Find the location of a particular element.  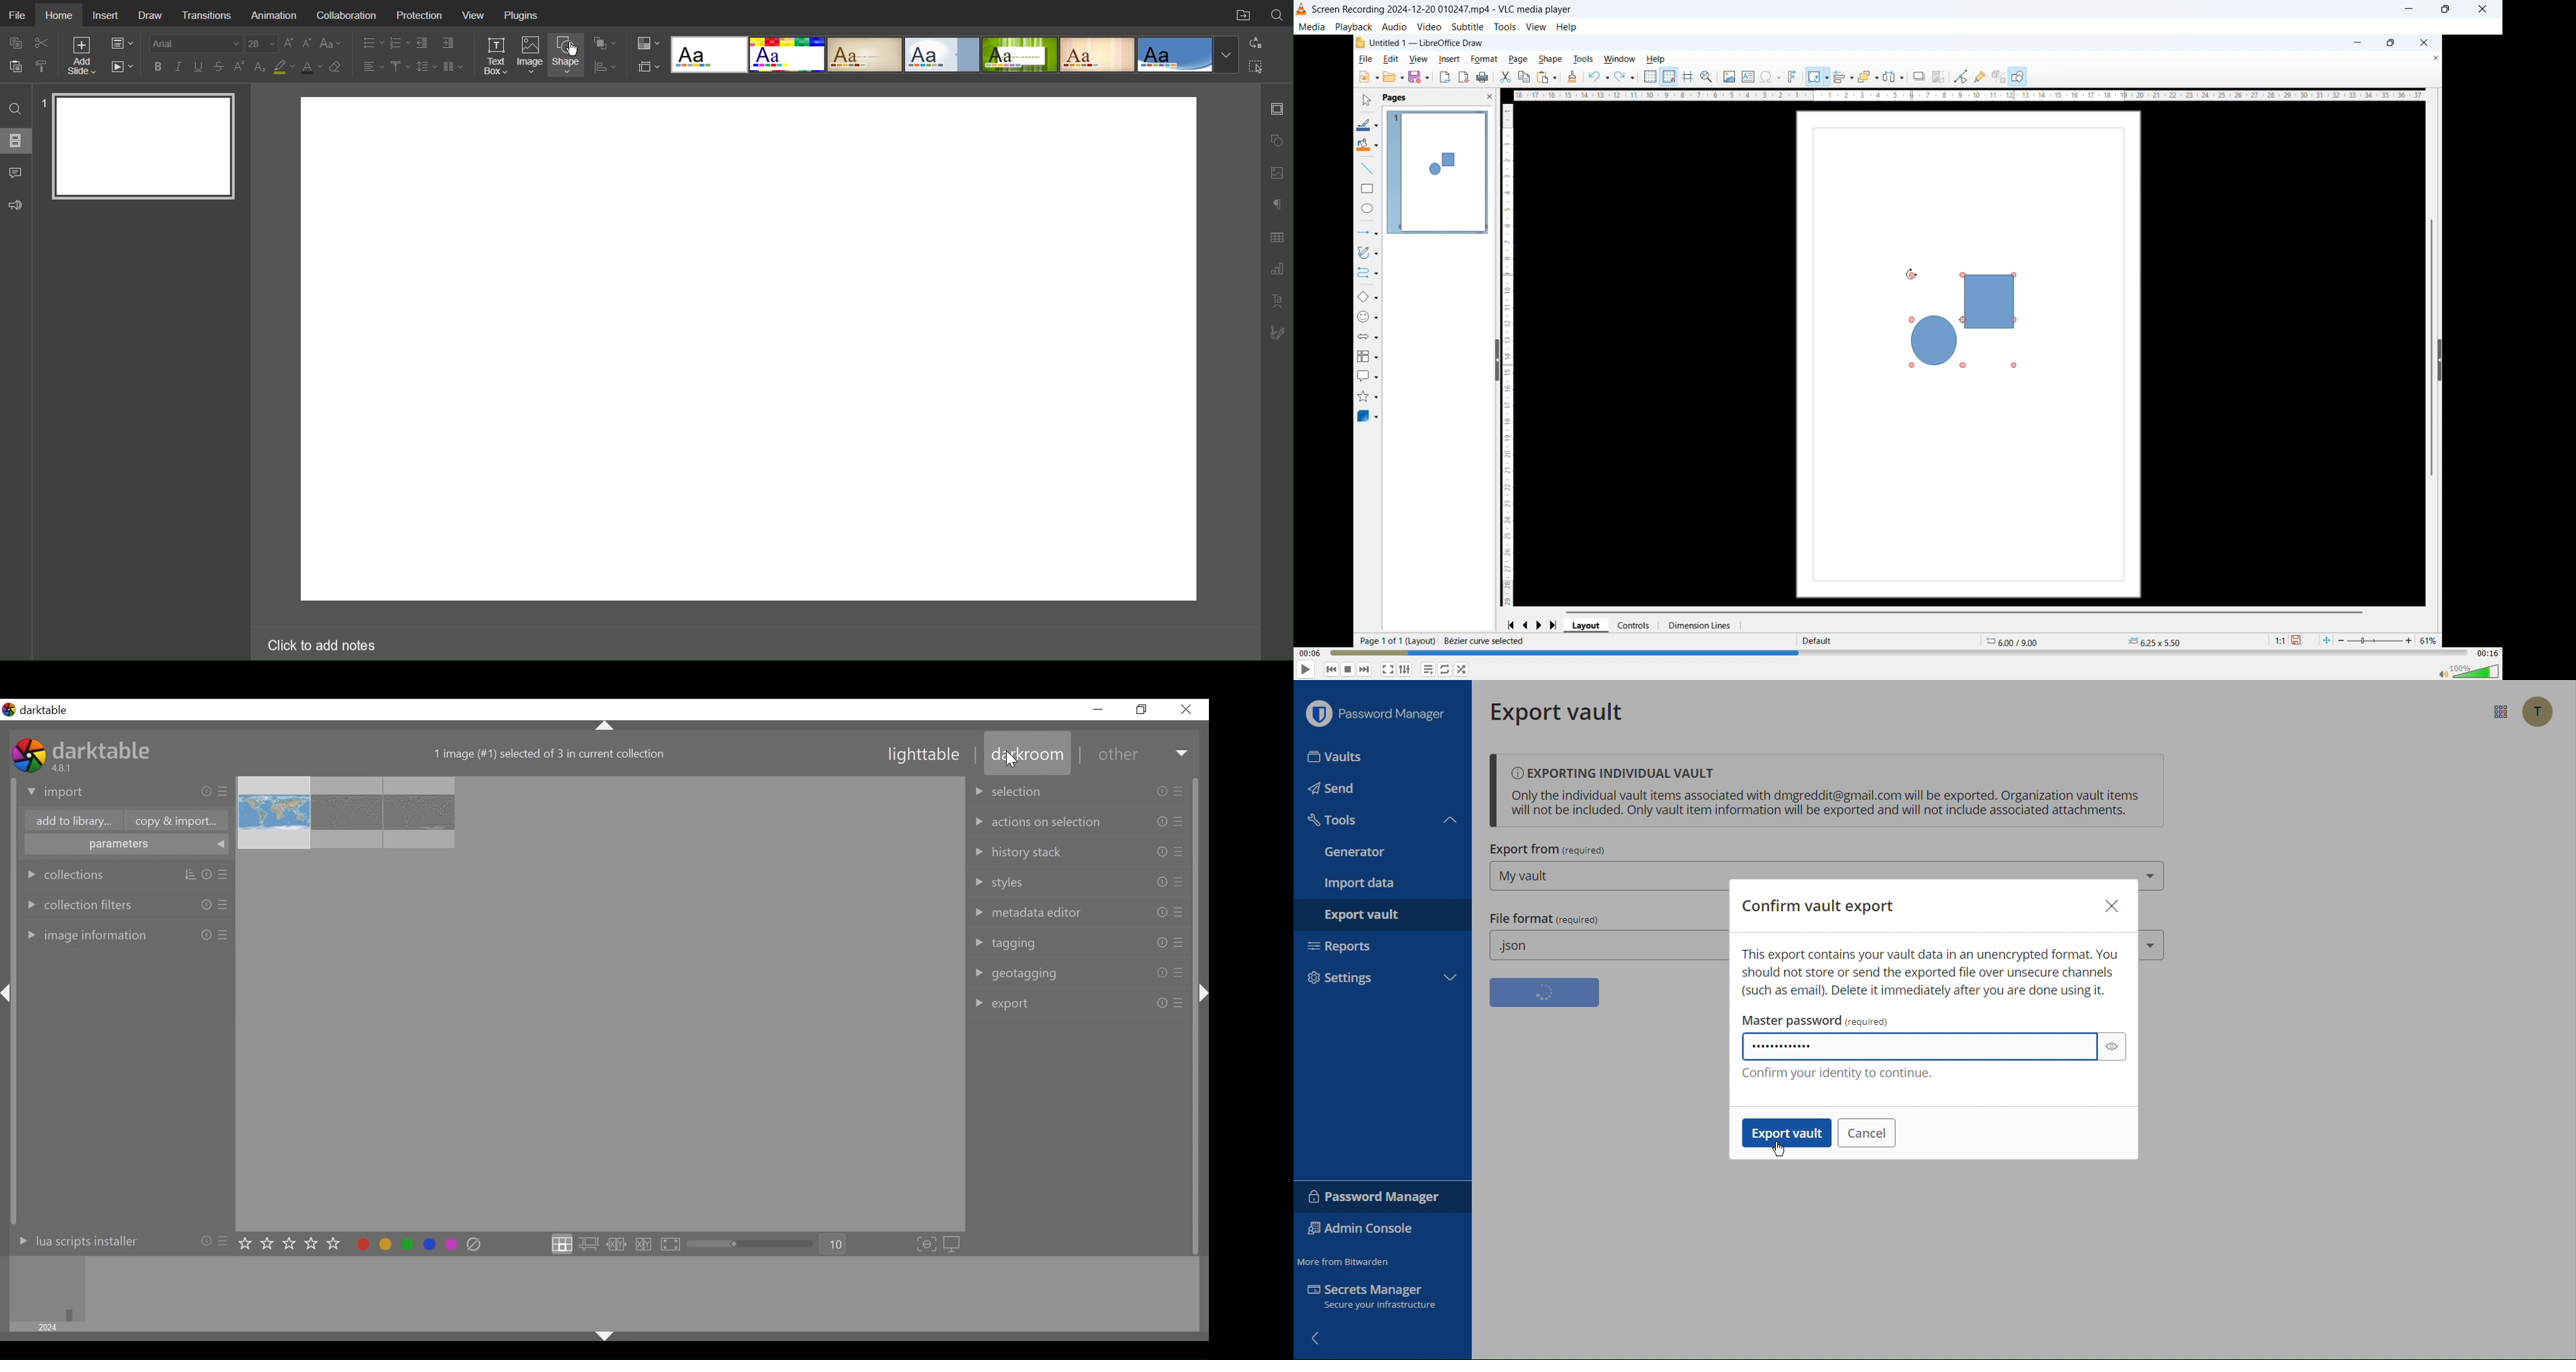

Italics is located at coordinates (179, 67).